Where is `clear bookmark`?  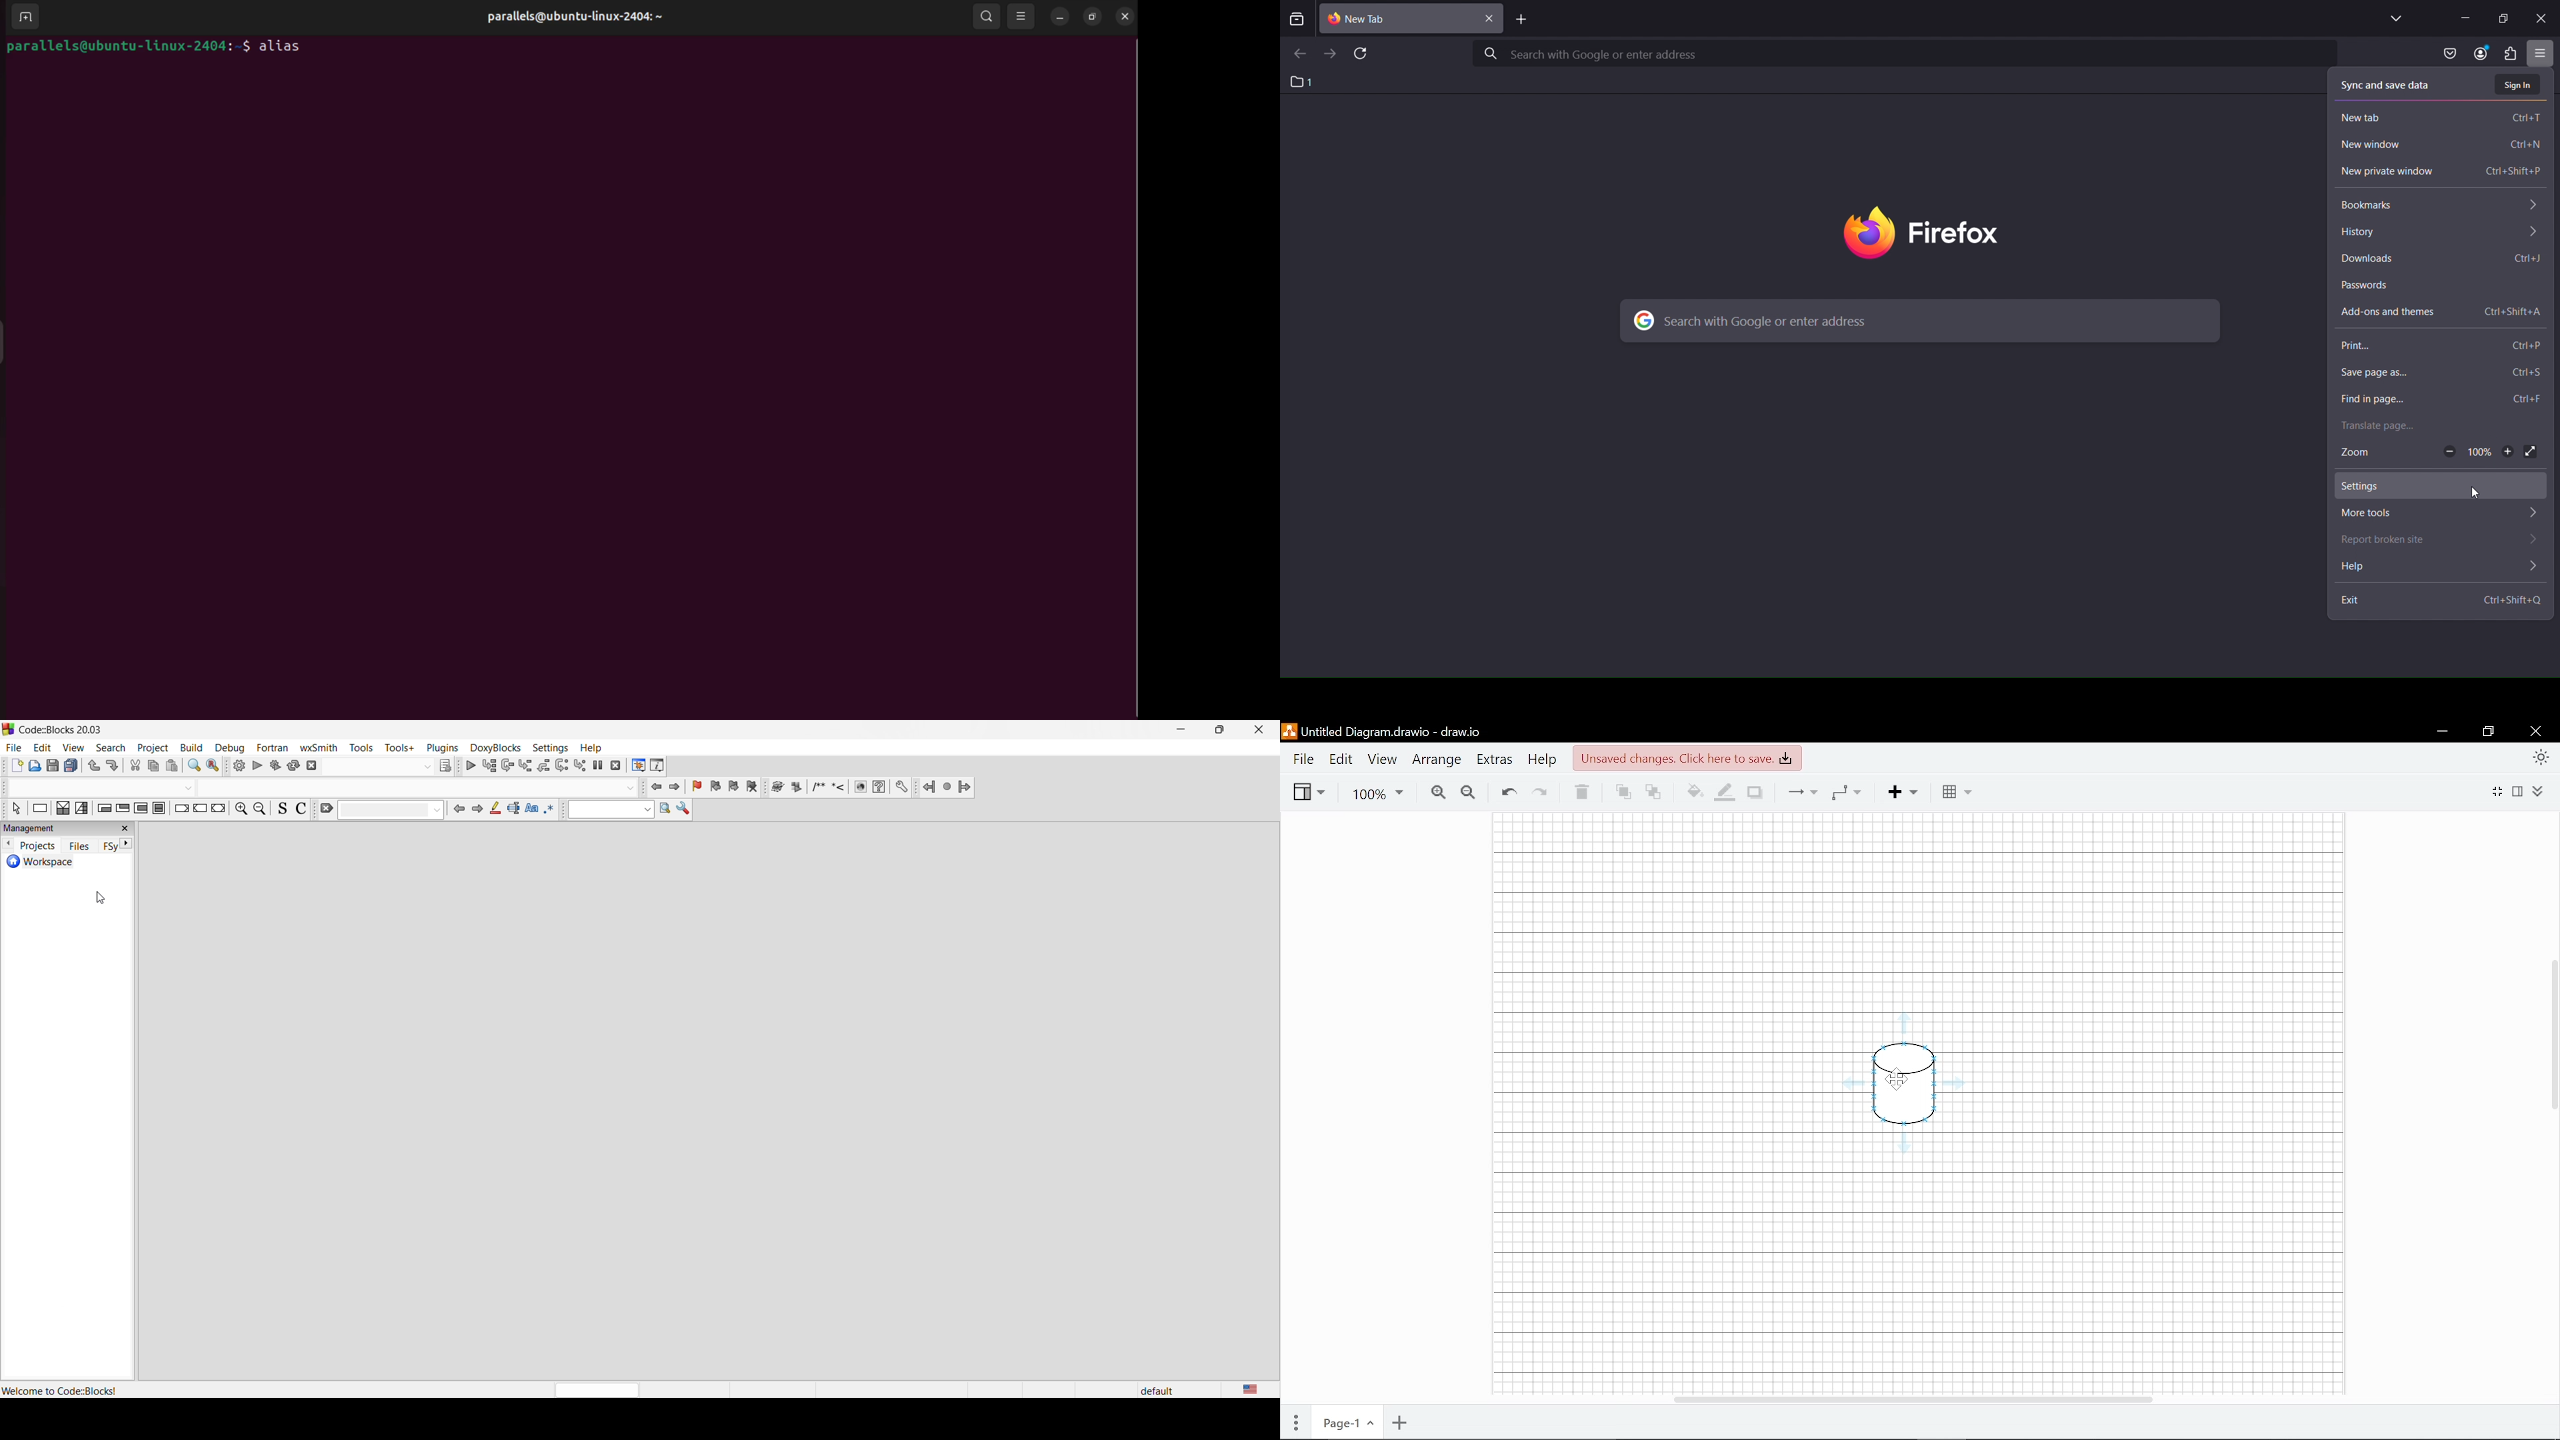 clear bookmark is located at coordinates (754, 788).